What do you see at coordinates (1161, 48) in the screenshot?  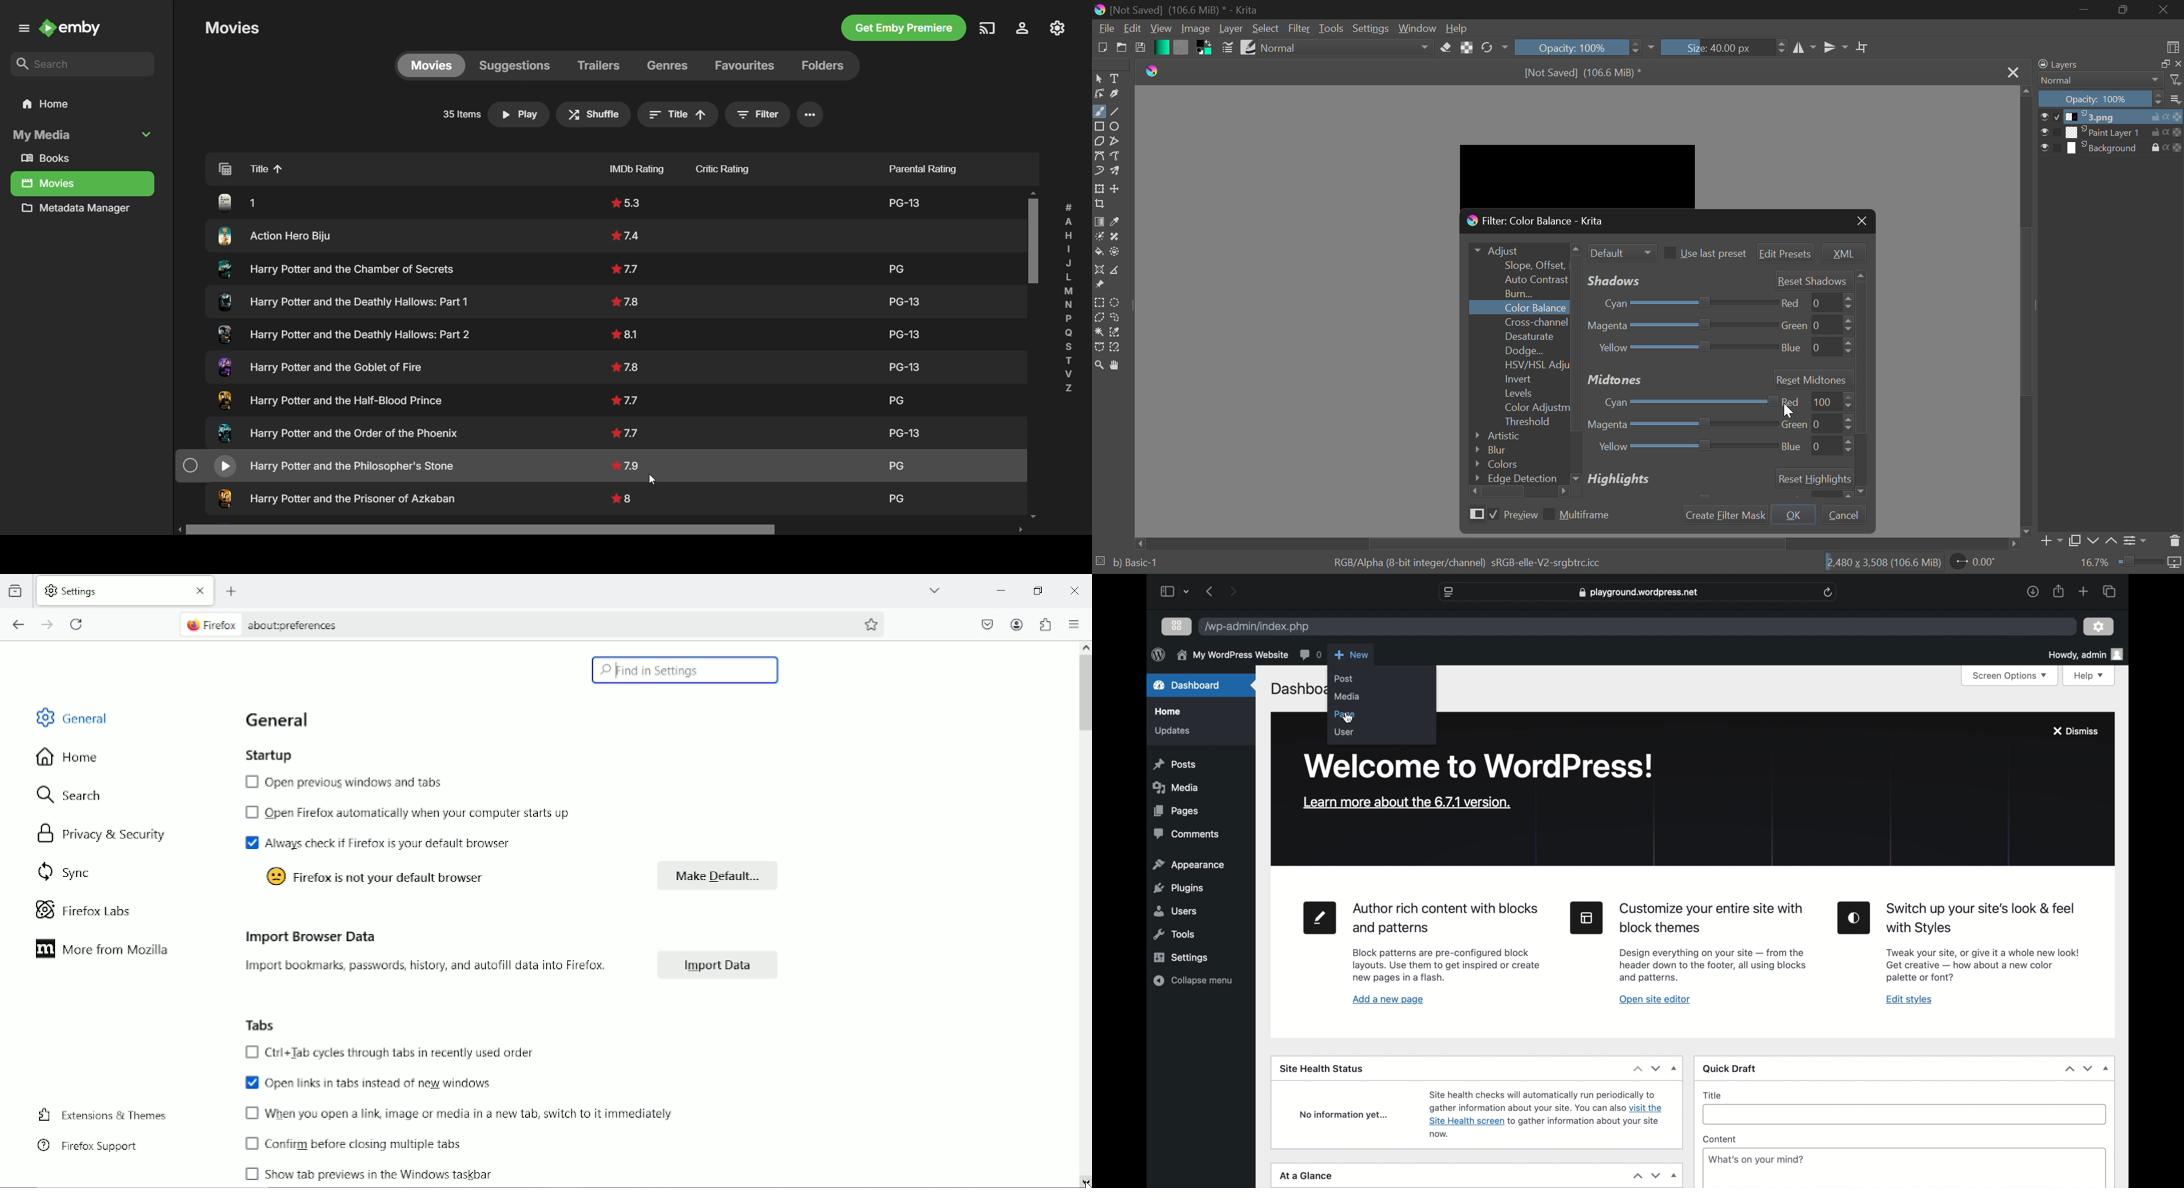 I see `Gradient` at bounding box center [1161, 48].